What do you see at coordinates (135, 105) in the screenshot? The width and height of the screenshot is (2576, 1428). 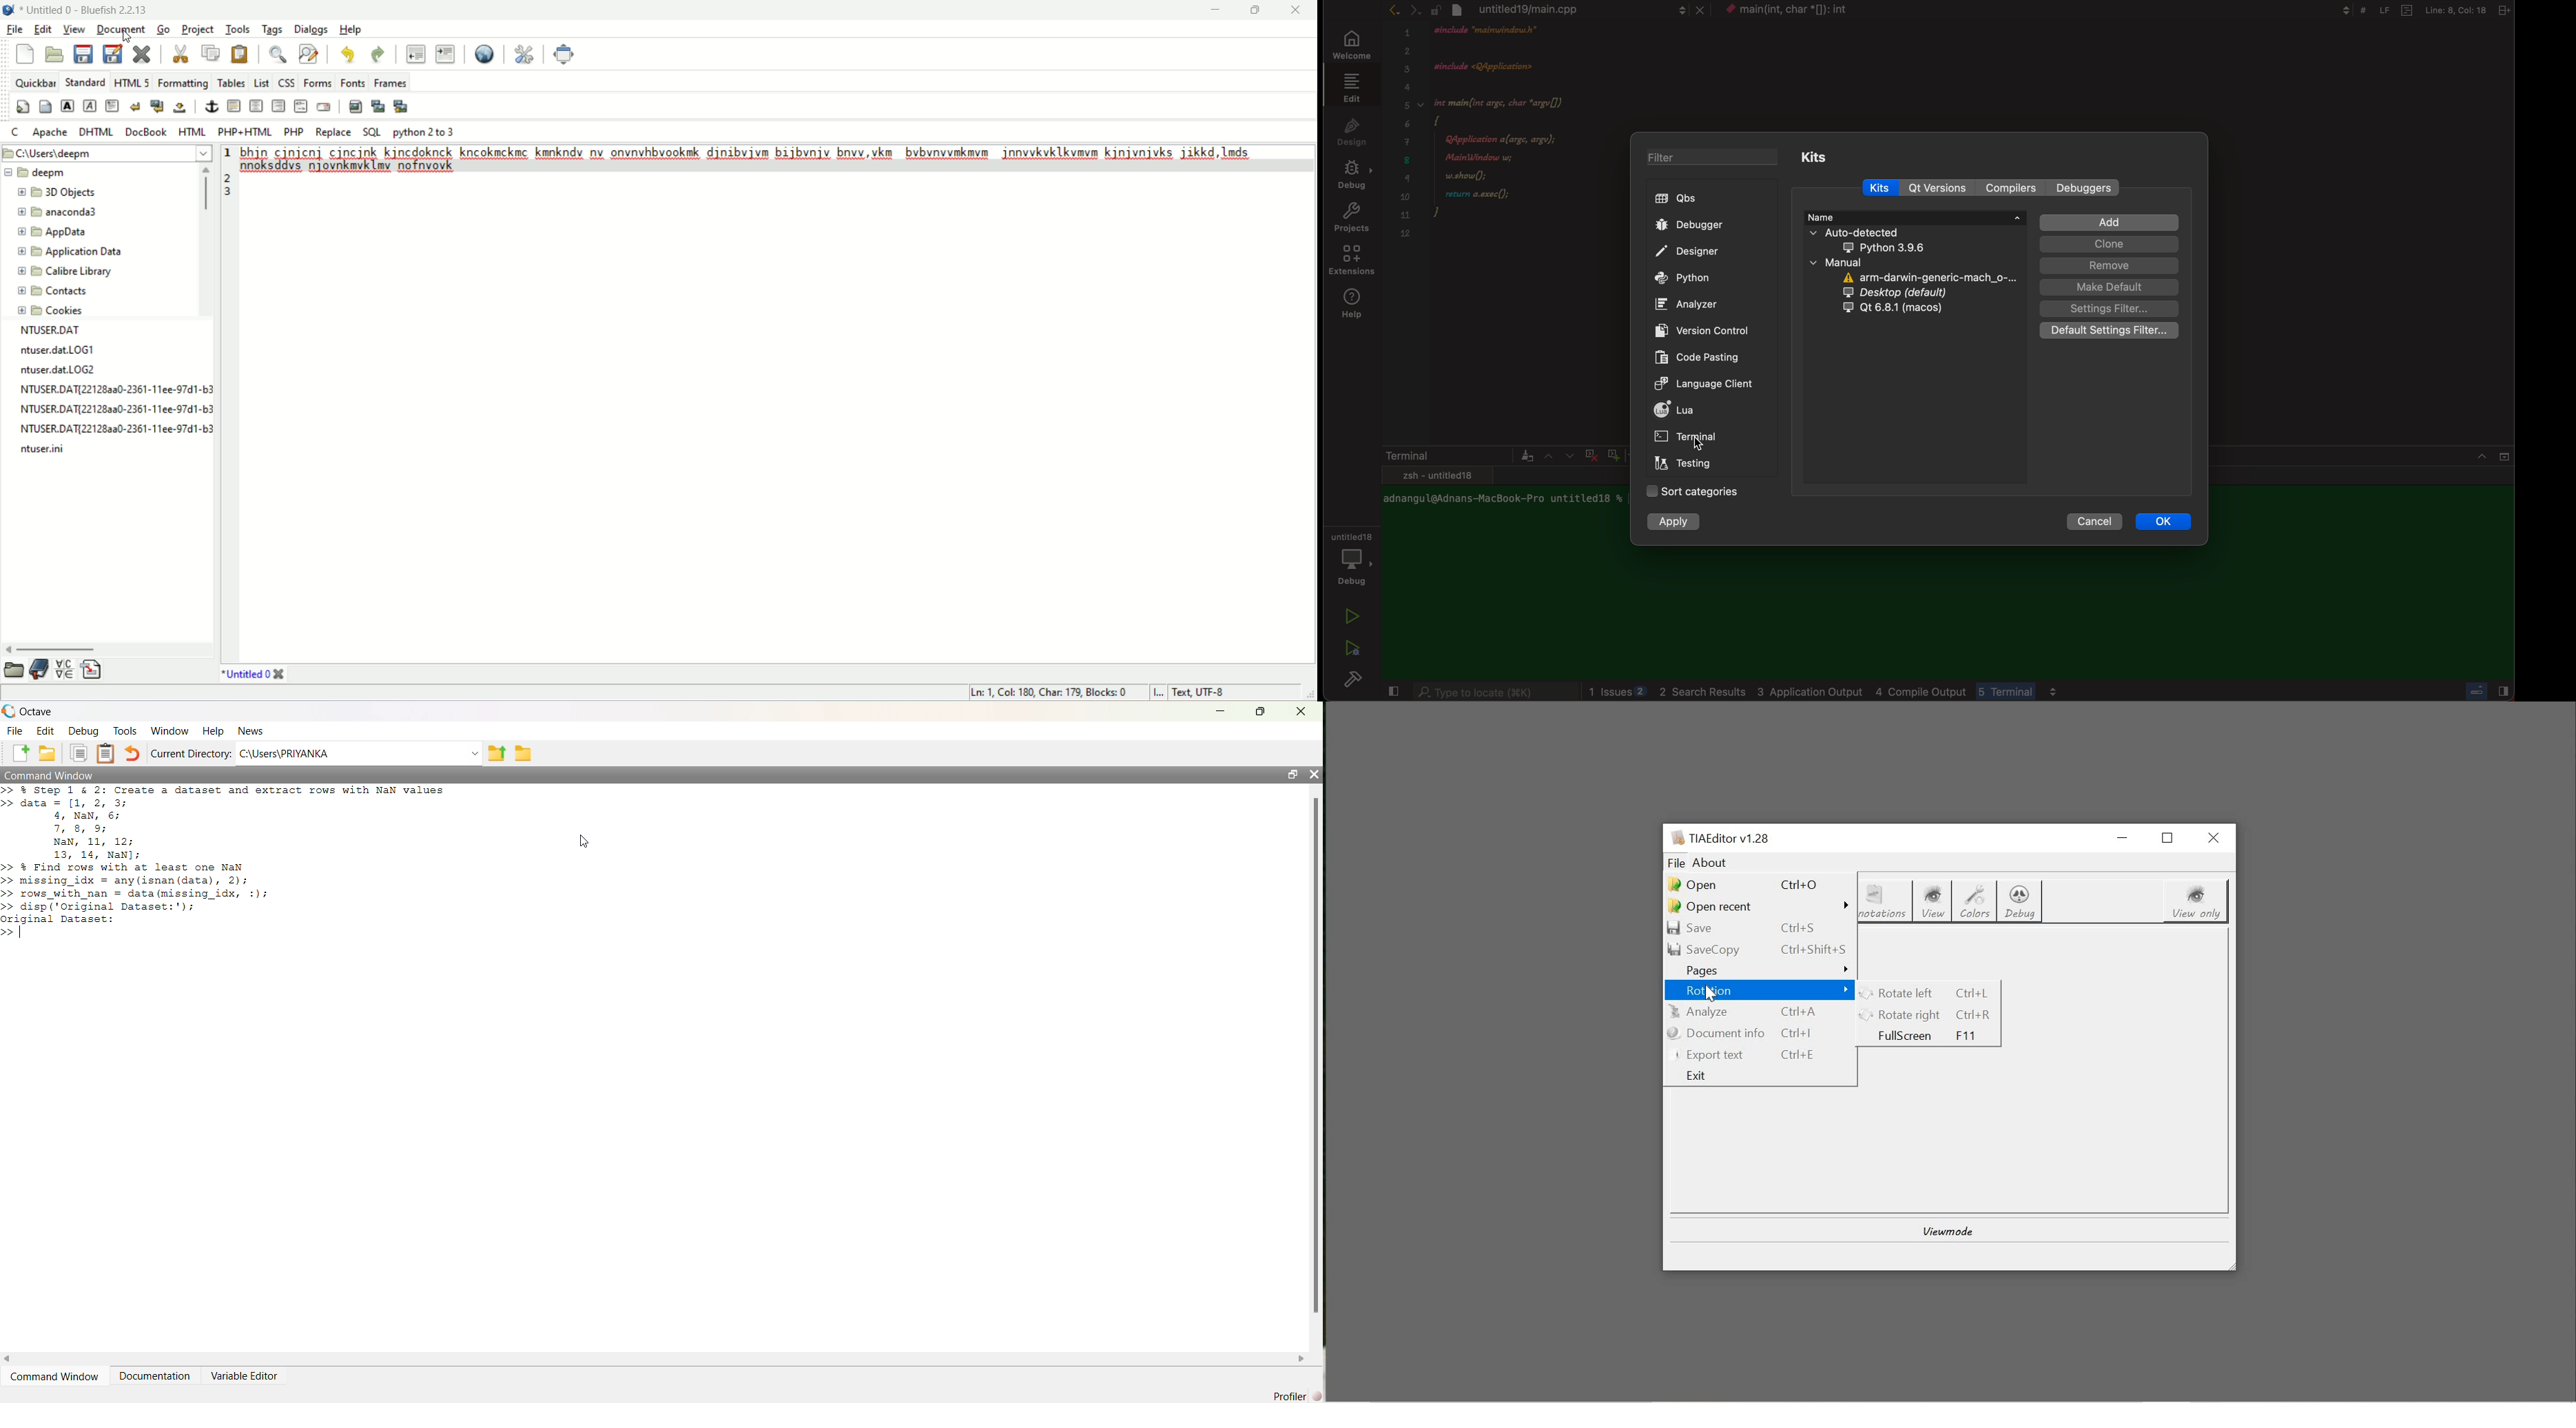 I see `break` at bounding box center [135, 105].